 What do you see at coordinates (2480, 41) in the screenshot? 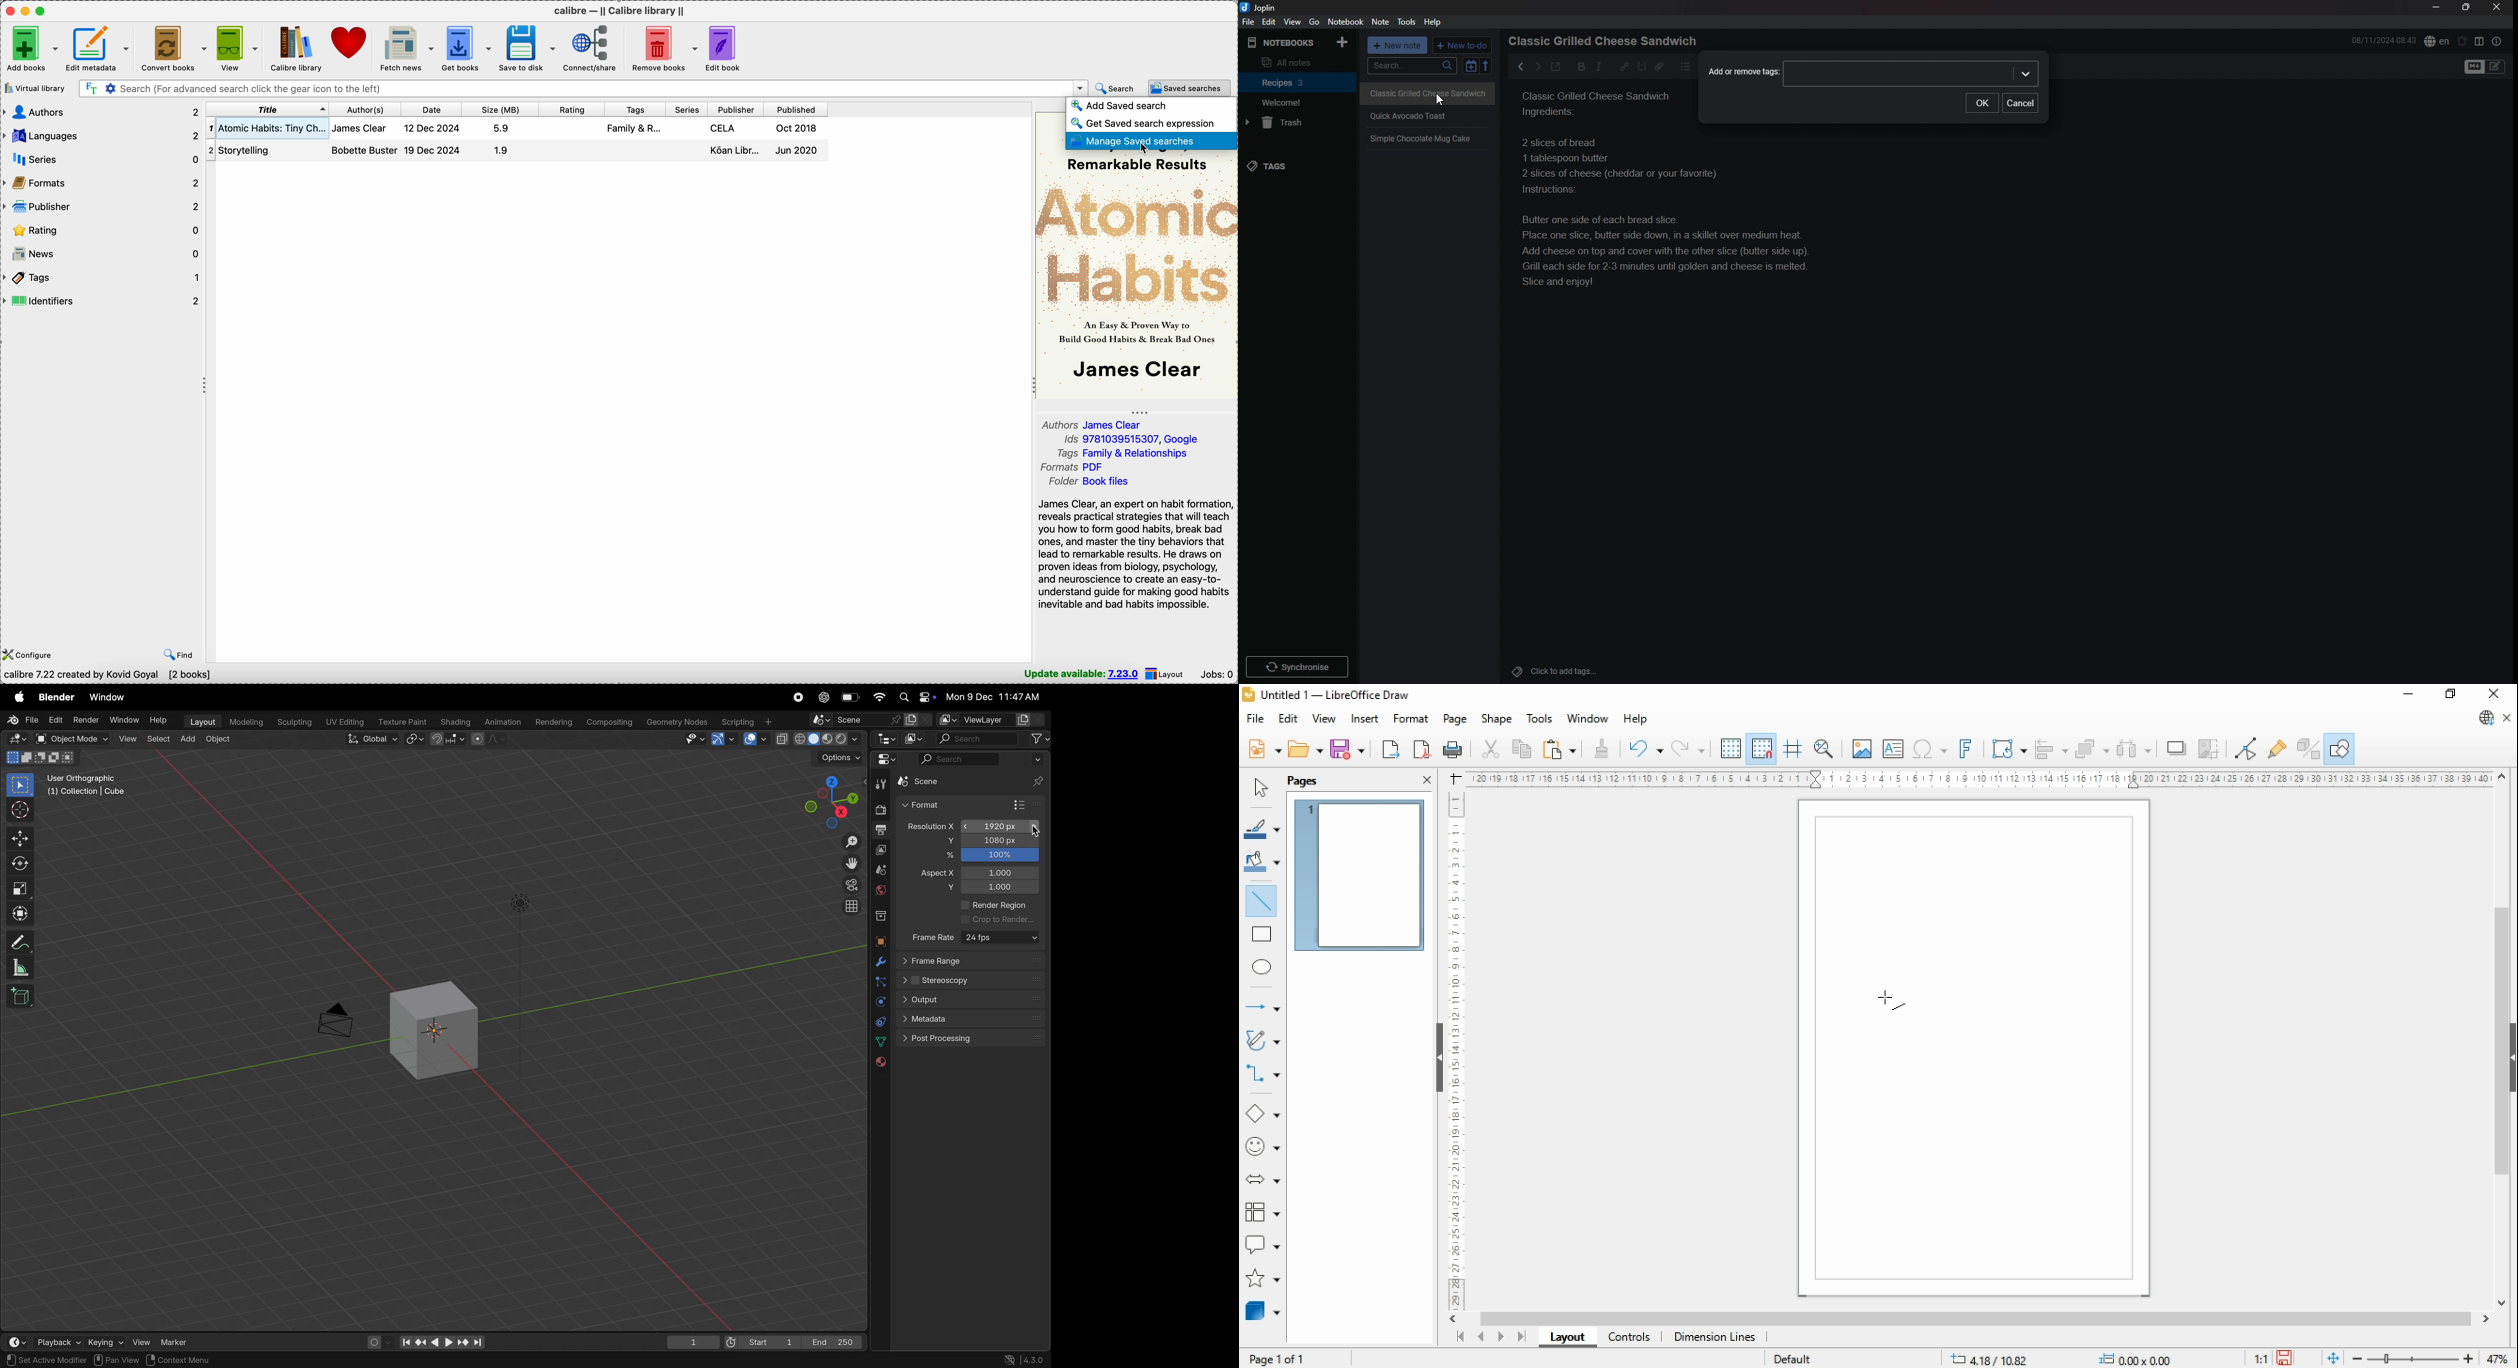
I see `toggle editor layout` at bounding box center [2480, 41].